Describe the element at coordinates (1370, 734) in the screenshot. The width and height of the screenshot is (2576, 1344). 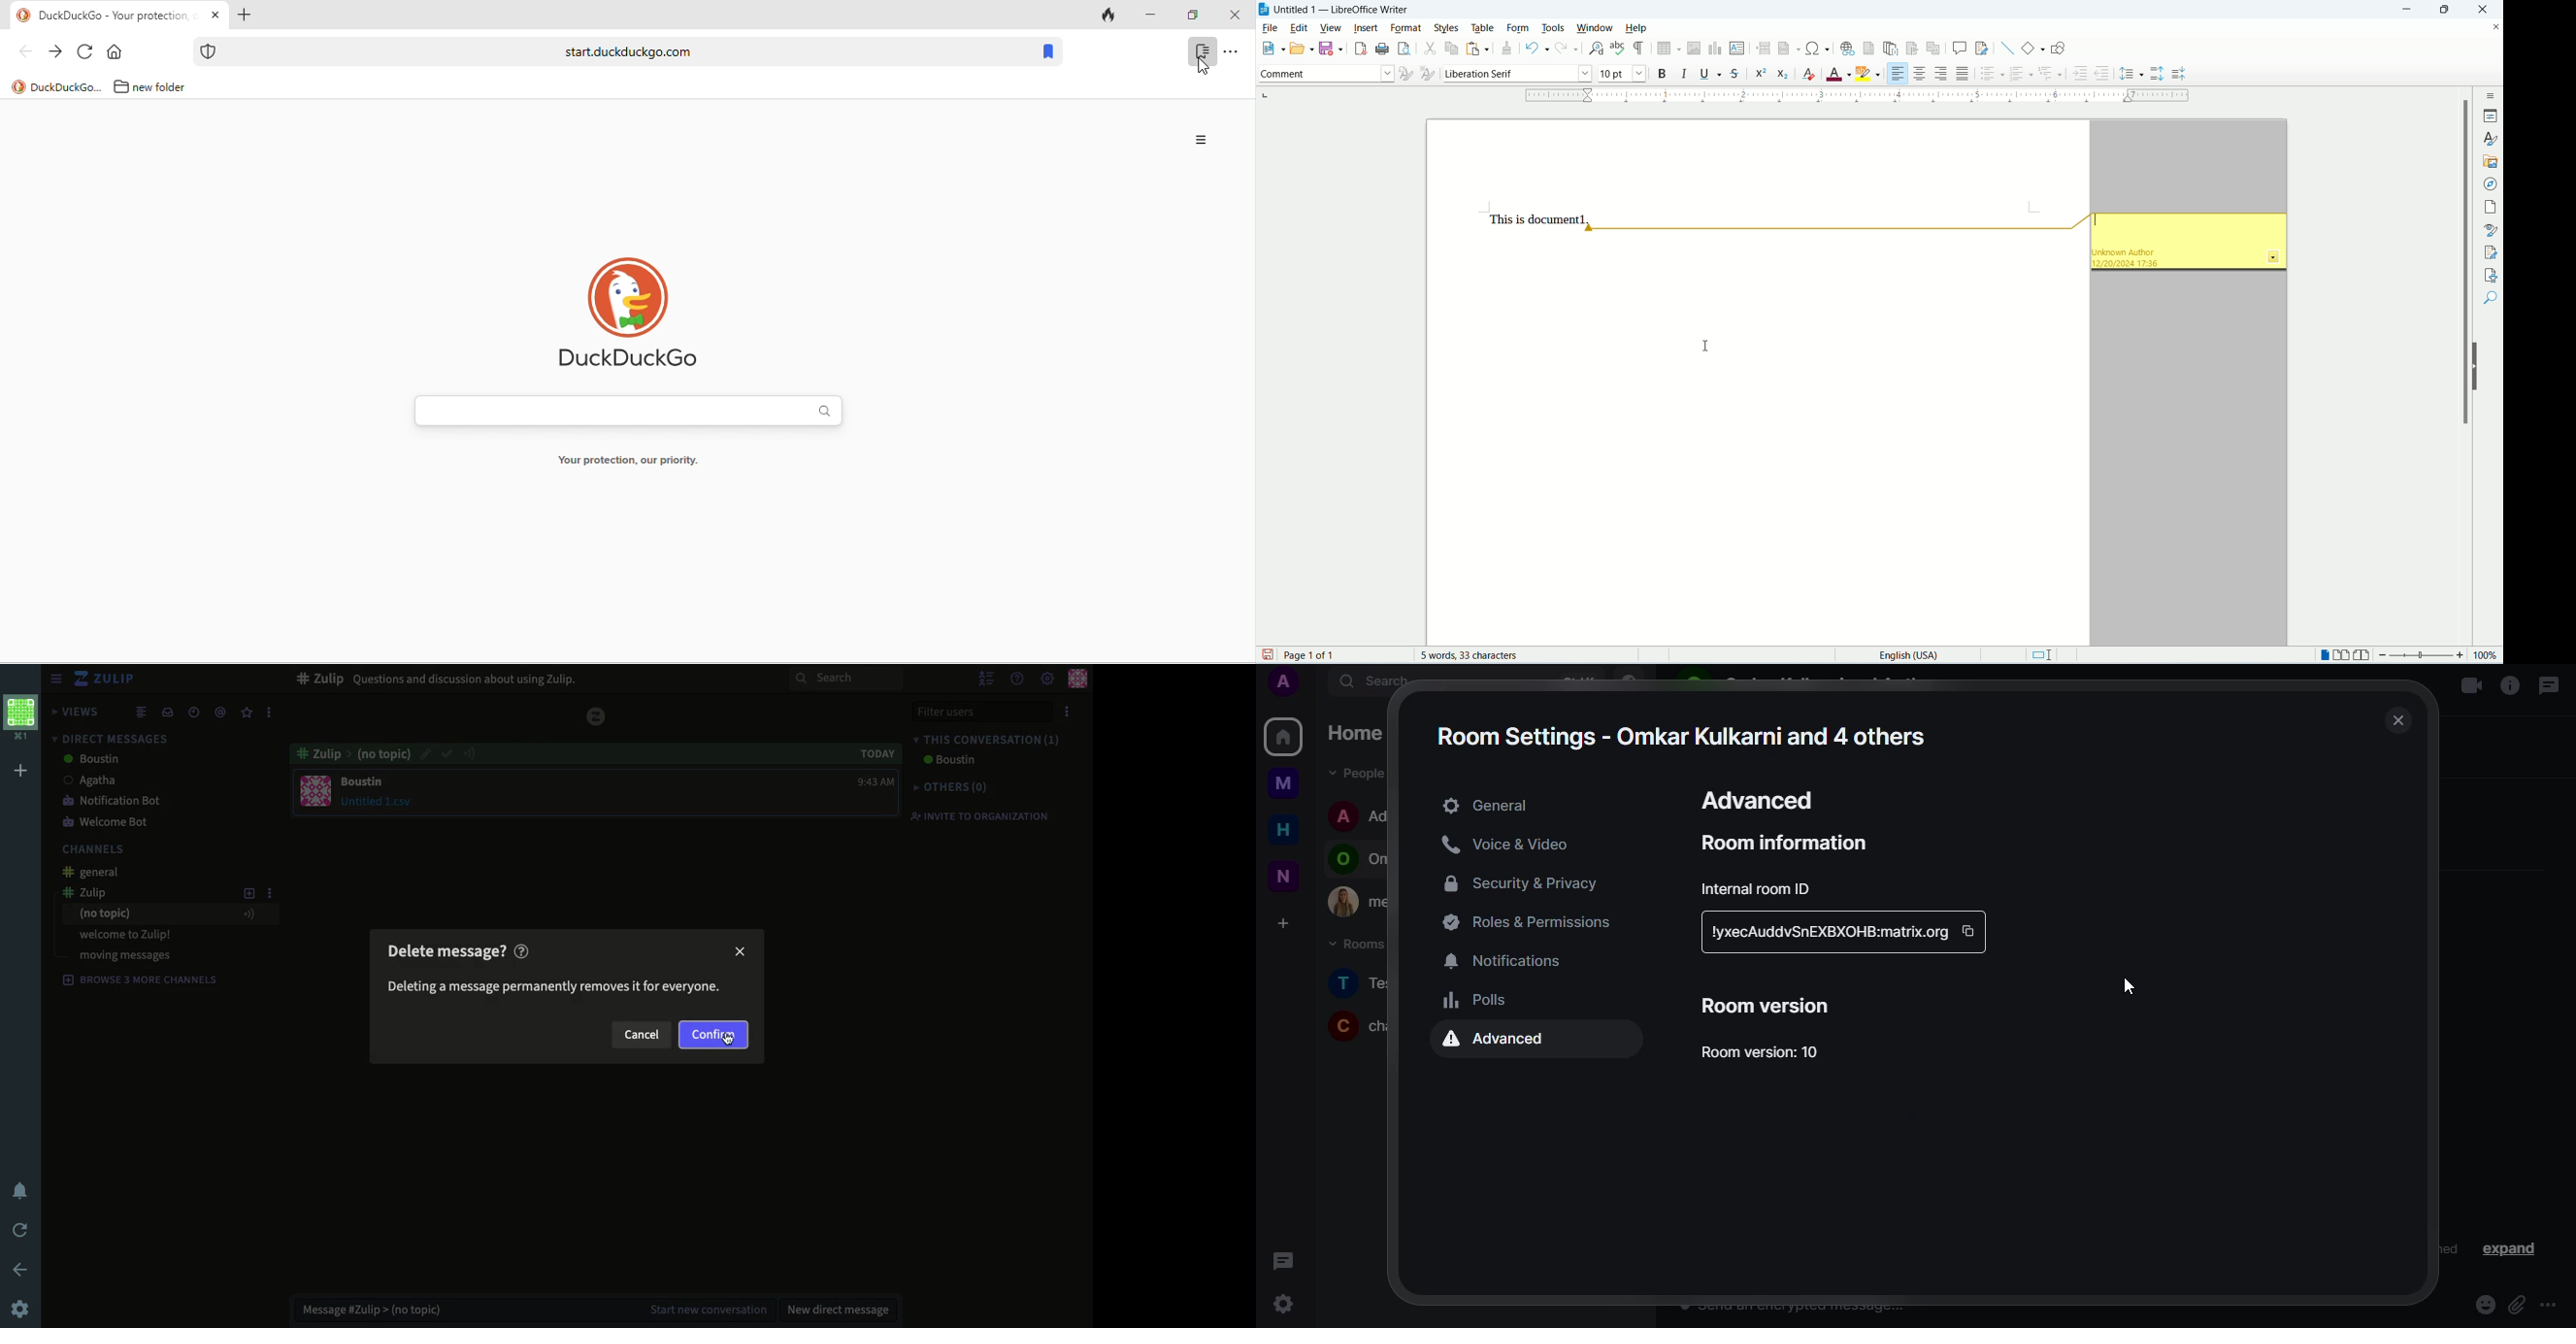
I see `home` at that location.